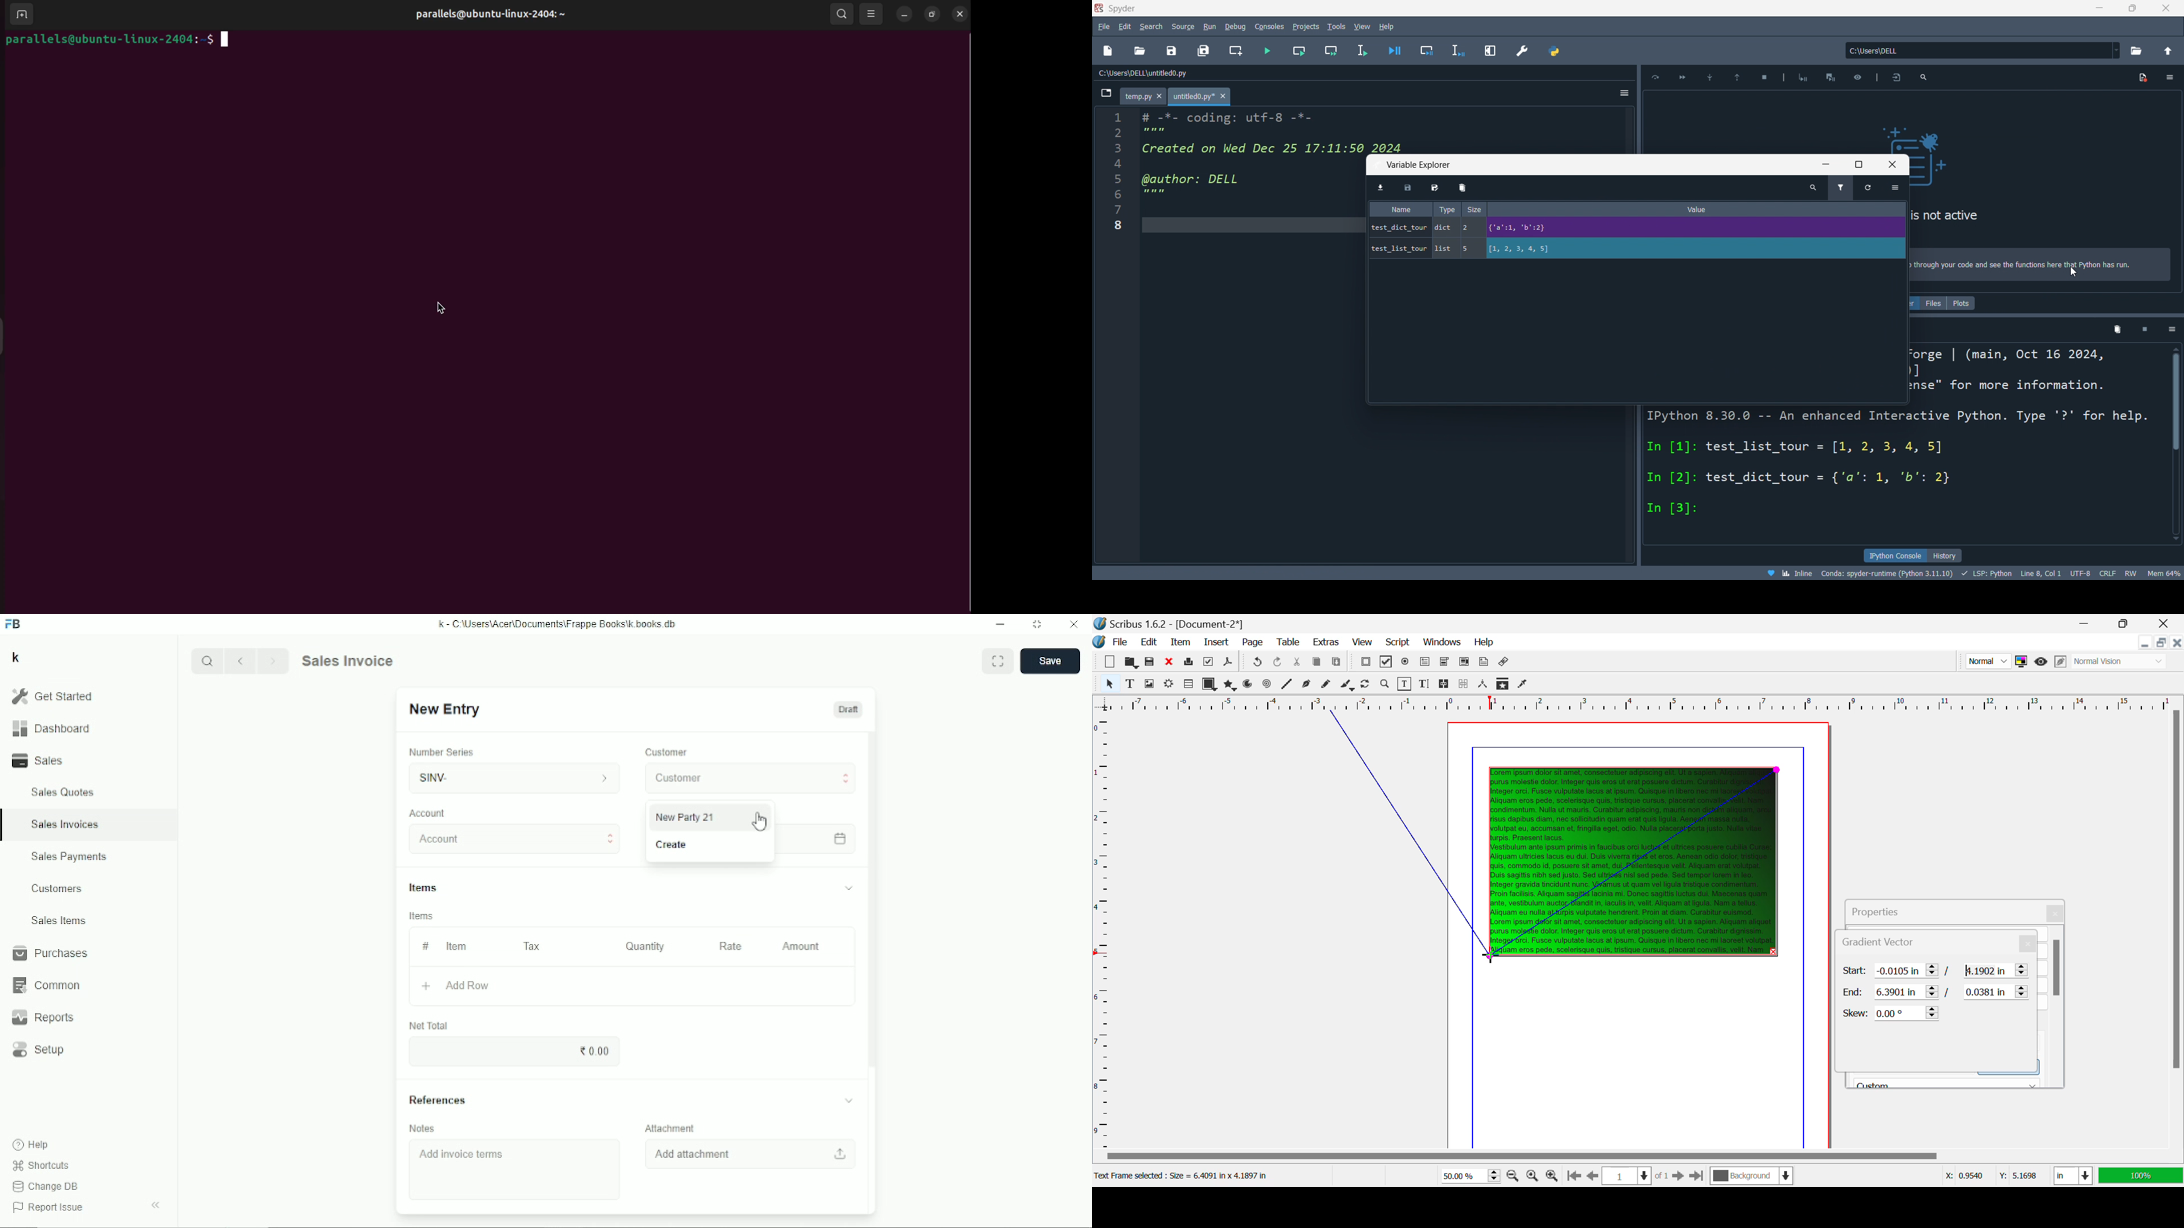 This screenshot has height=1232, width=2184. Describe the element at coordinates (41, 1050) in the screenshot. I see `Setup` at that location.